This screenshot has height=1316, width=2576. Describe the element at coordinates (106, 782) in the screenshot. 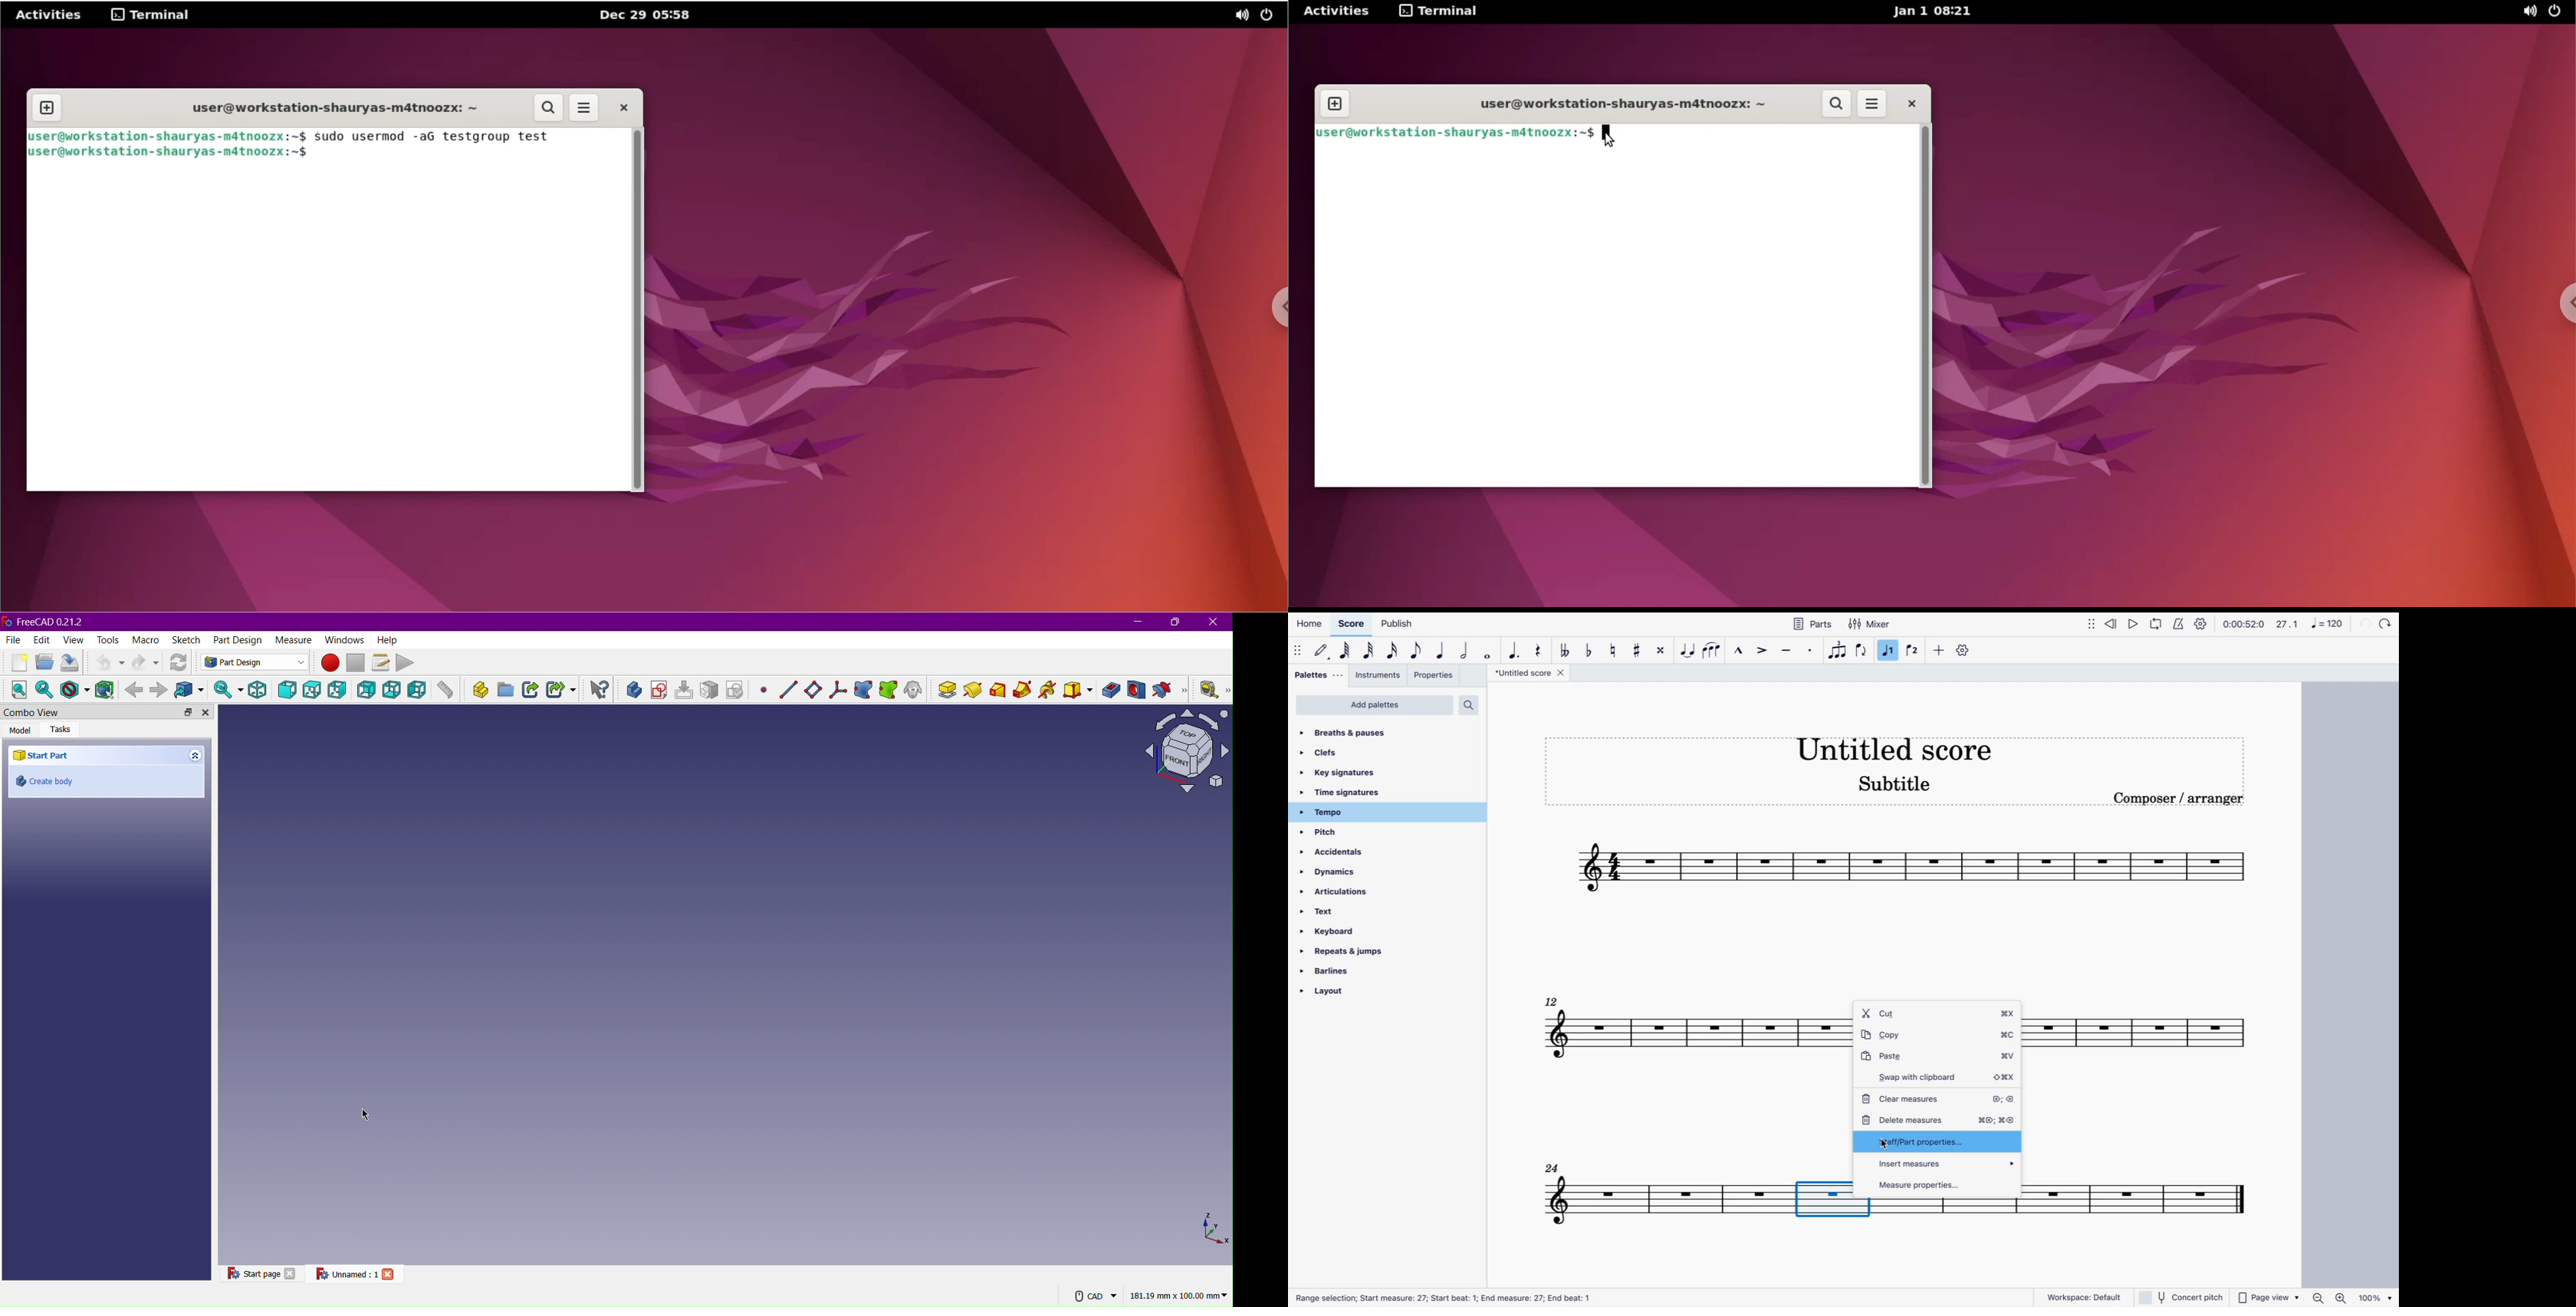

I see `Create body` at that location.